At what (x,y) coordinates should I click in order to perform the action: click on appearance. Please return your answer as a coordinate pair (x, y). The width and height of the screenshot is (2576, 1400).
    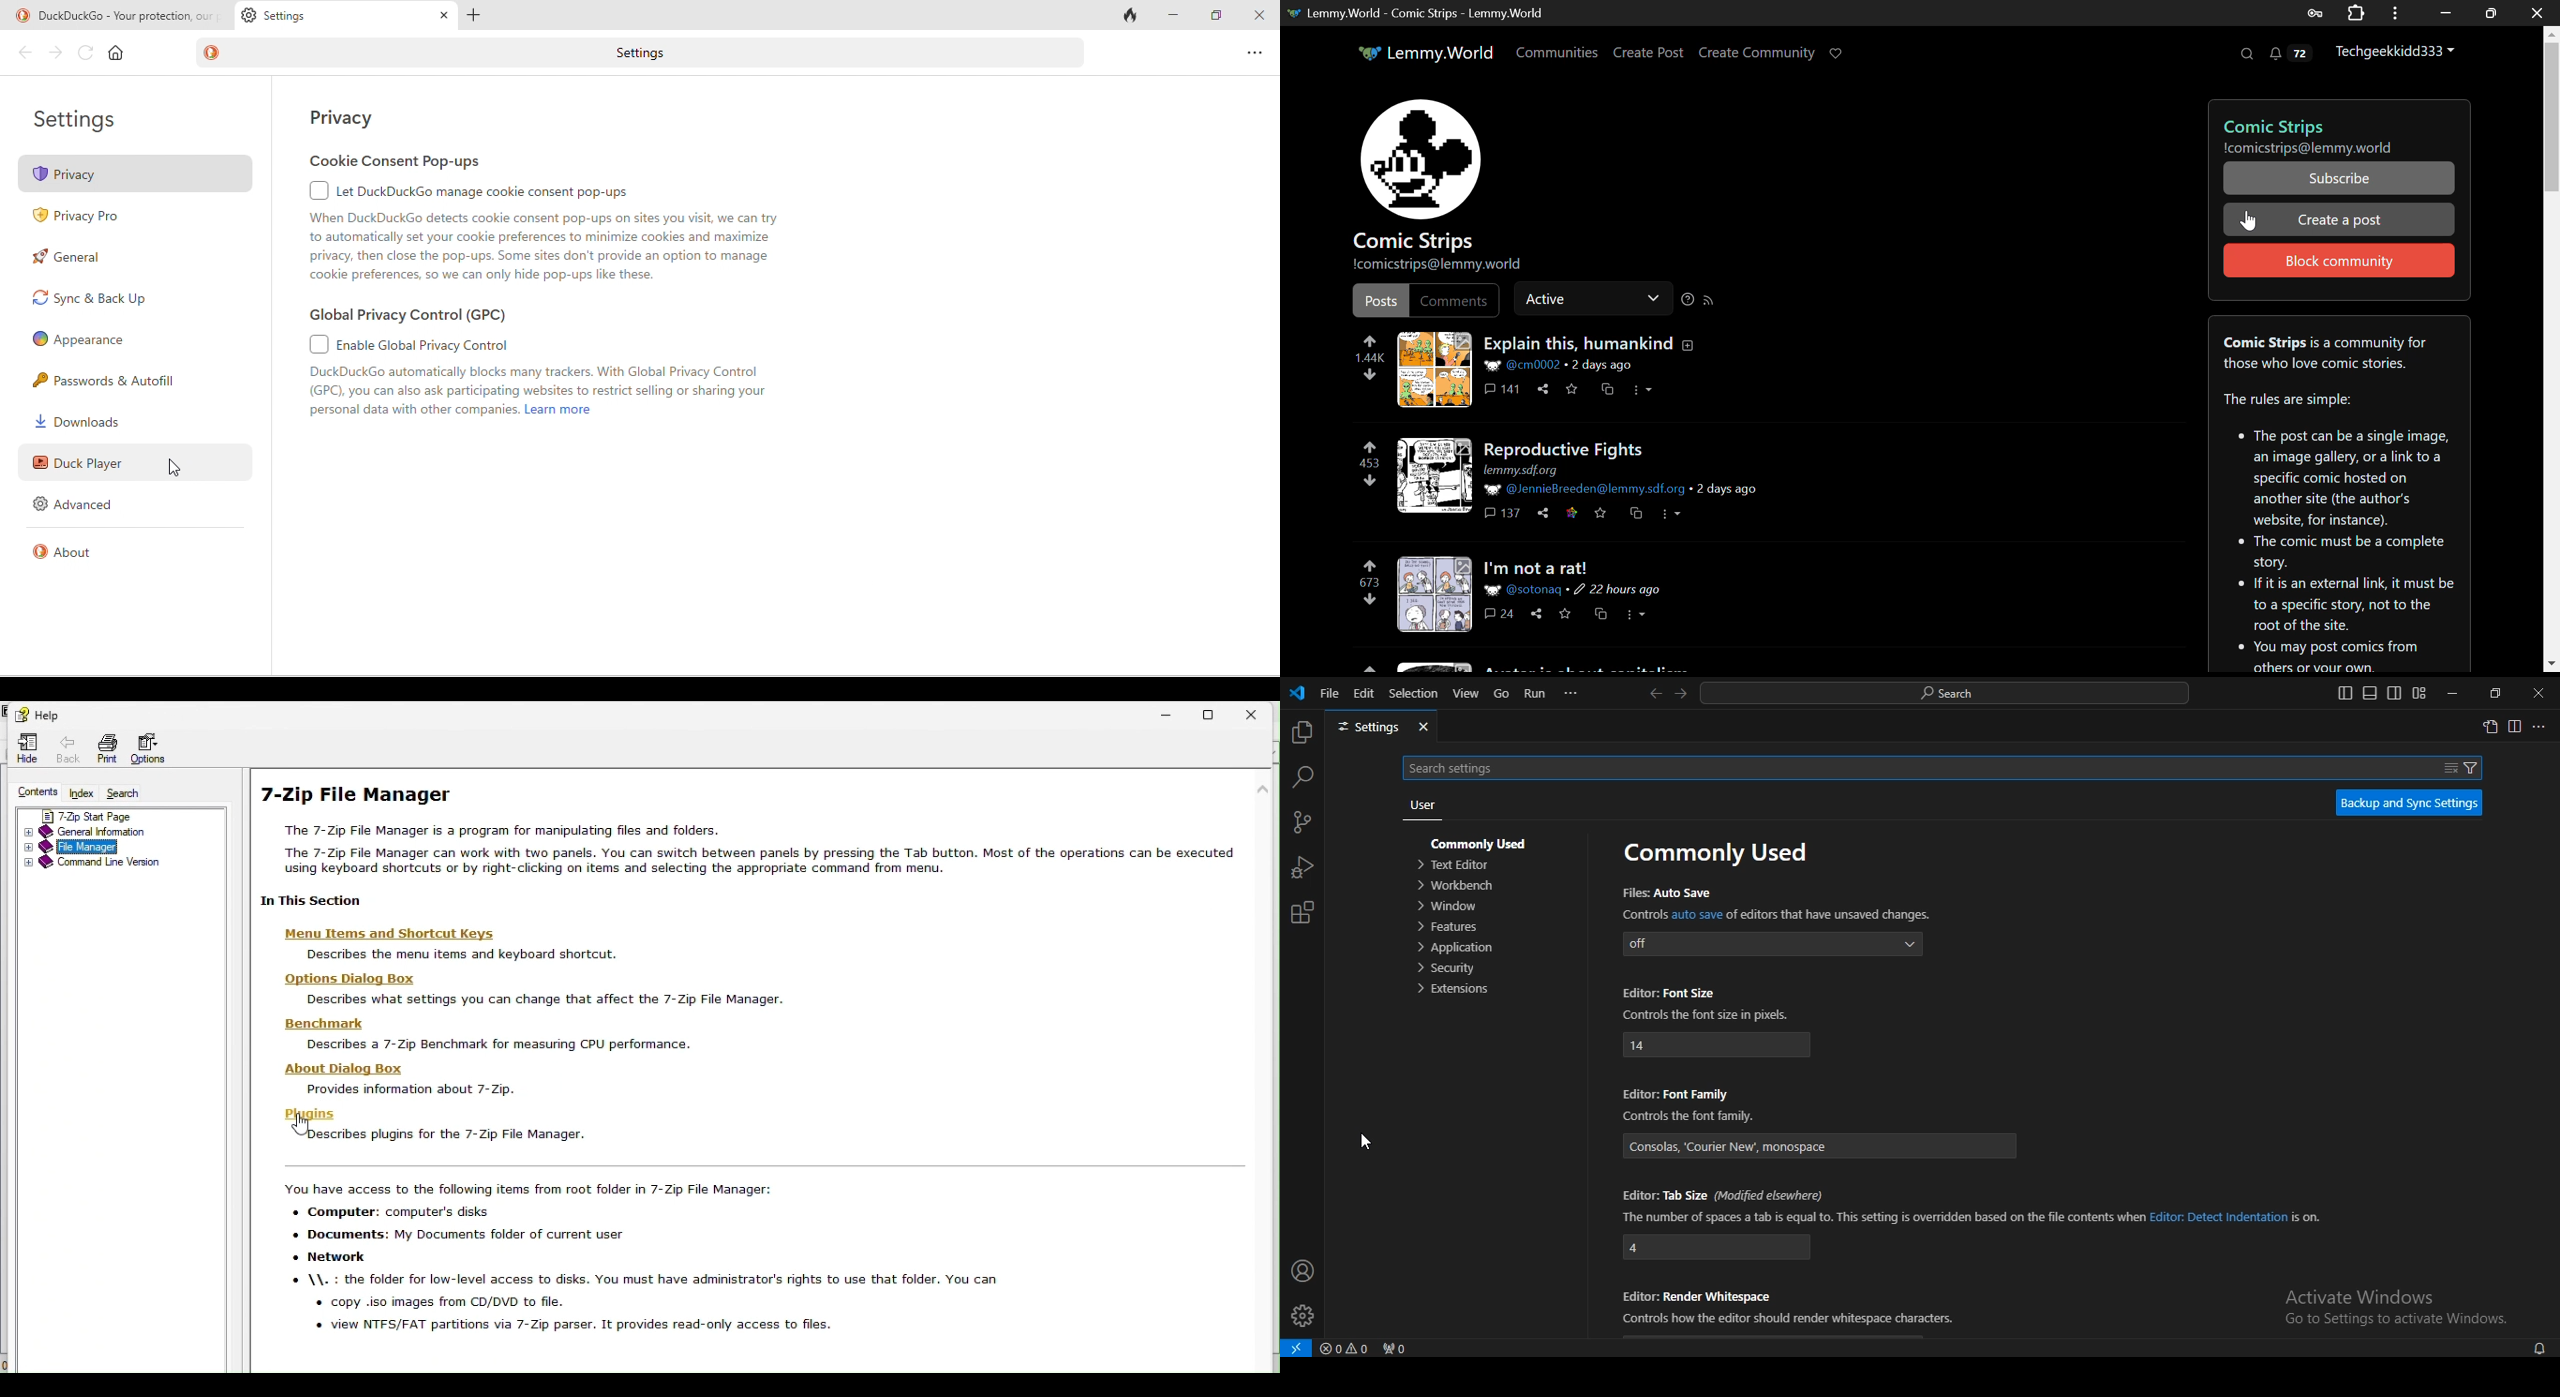
    Looking at the image, I should click on (81, 340).